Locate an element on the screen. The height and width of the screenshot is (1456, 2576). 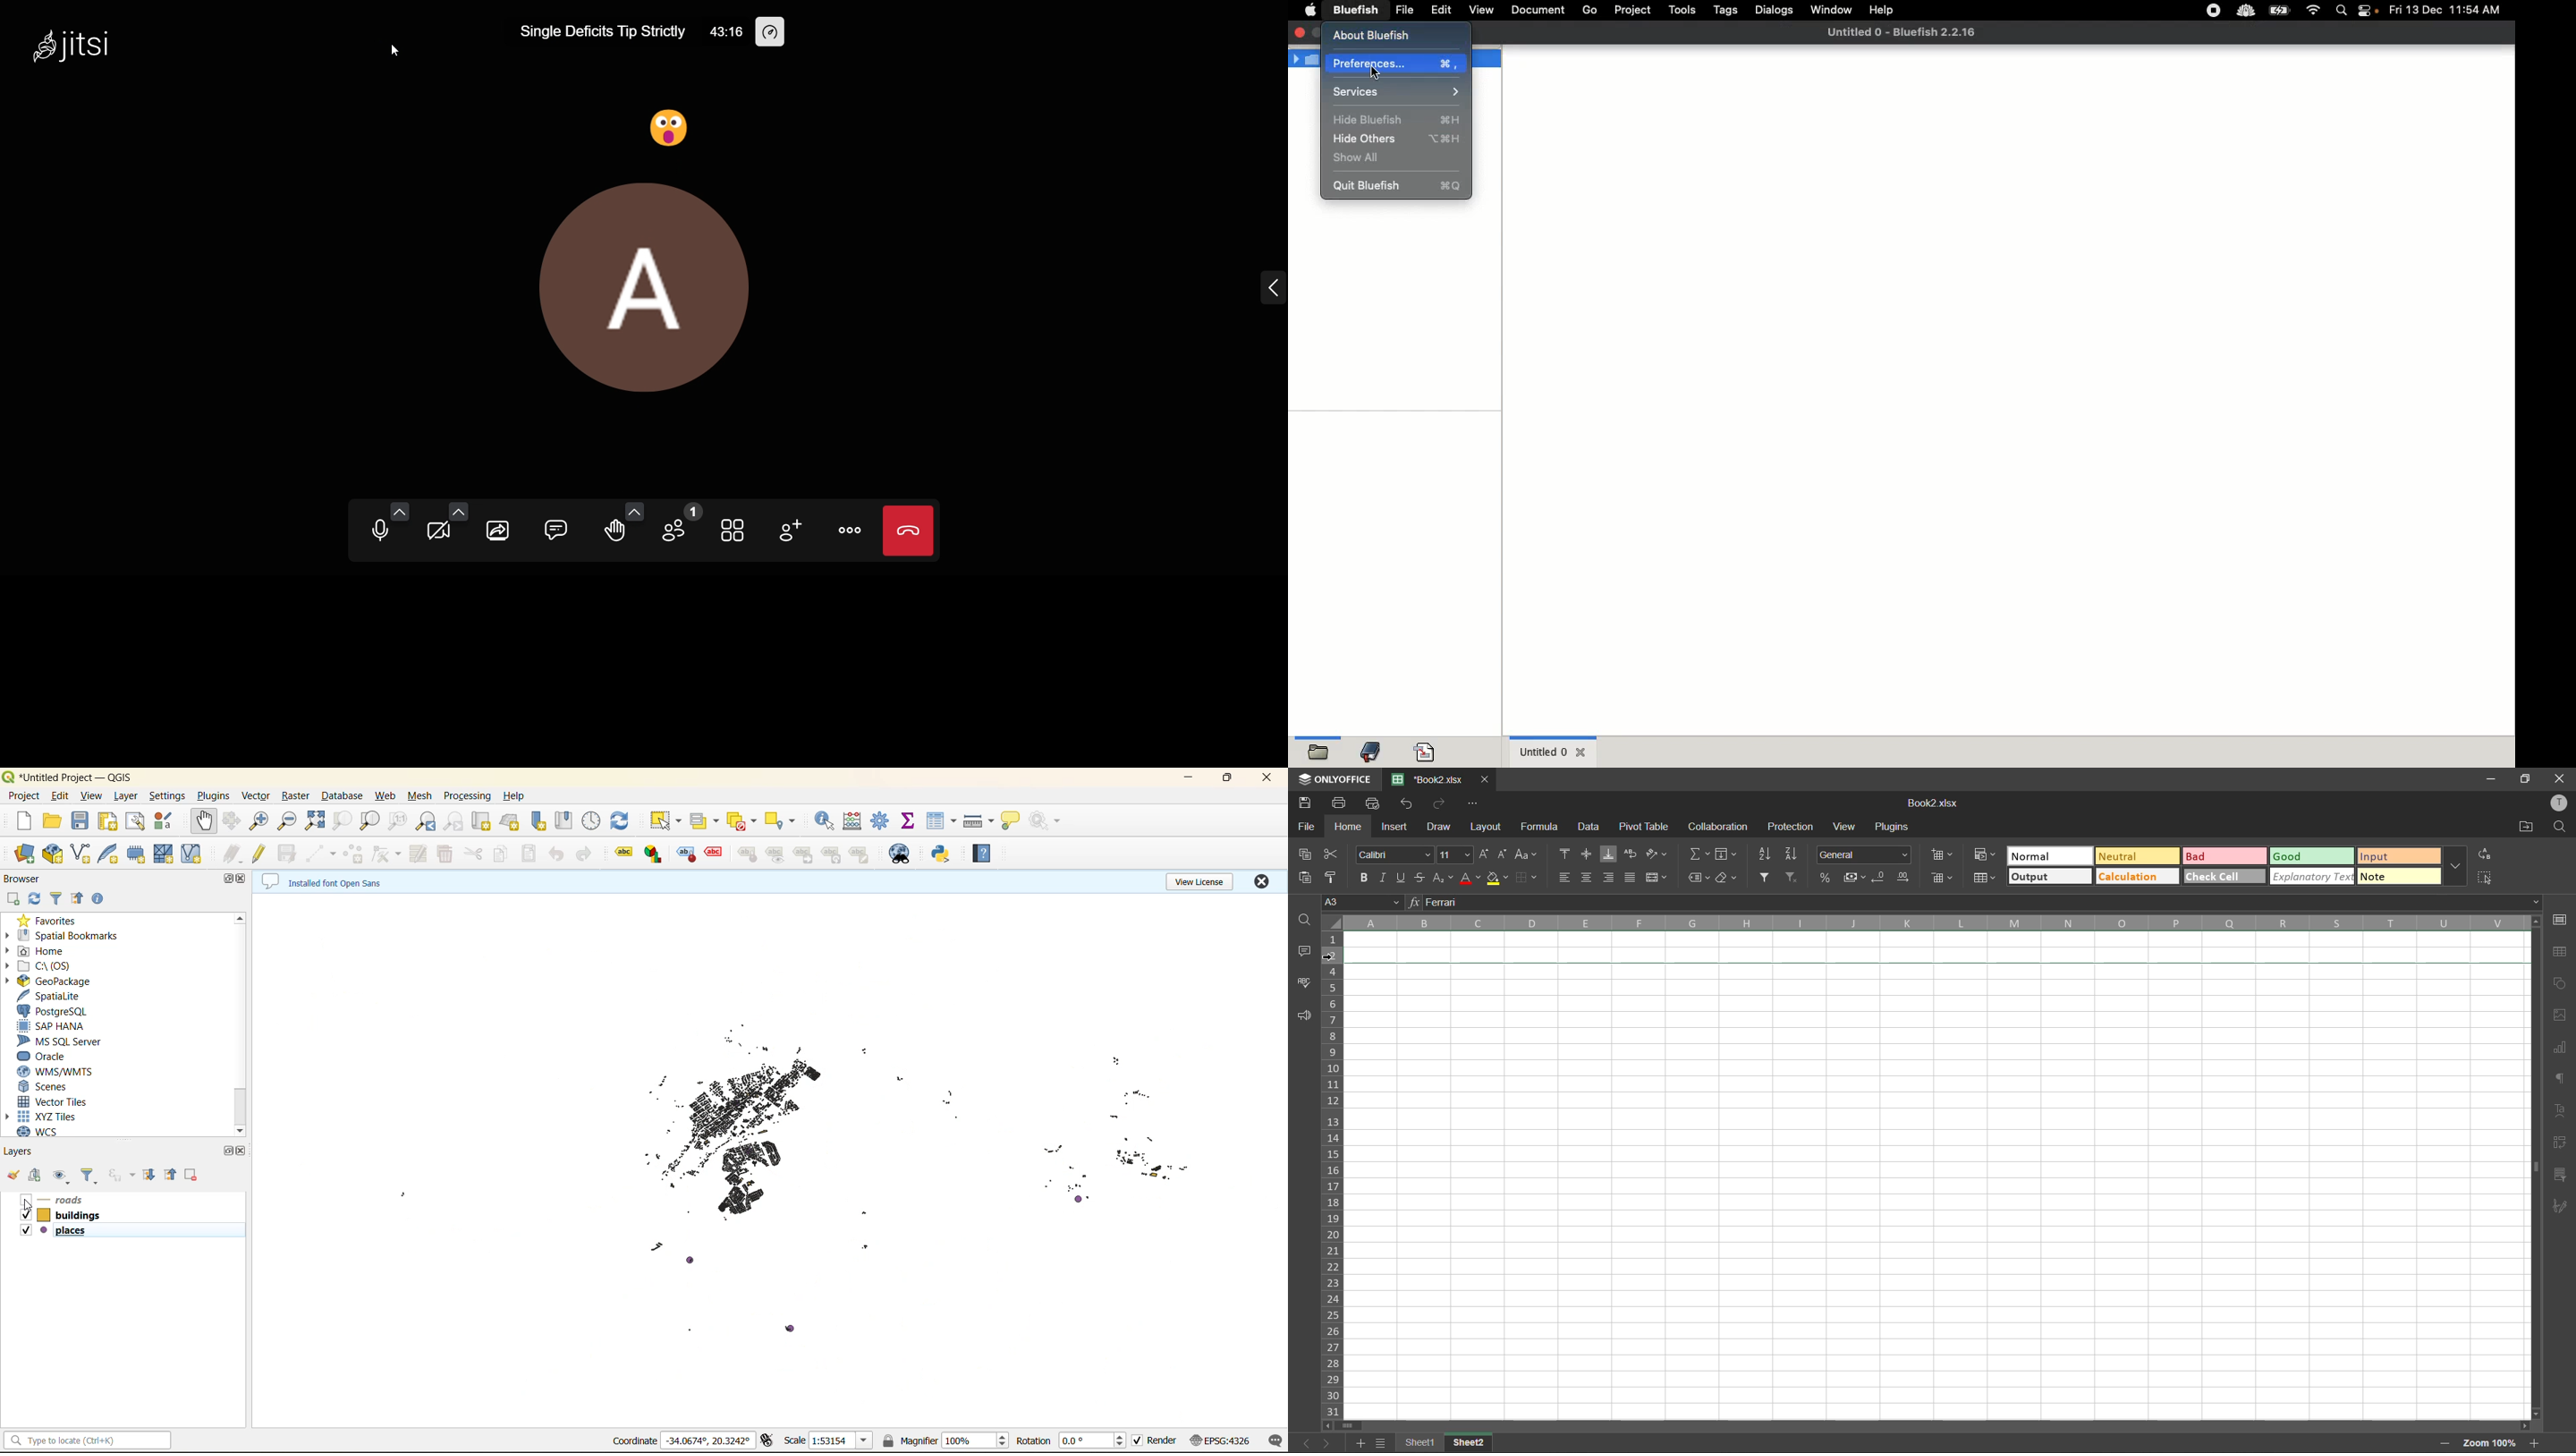
tool box is located at coordinates (878, 819).